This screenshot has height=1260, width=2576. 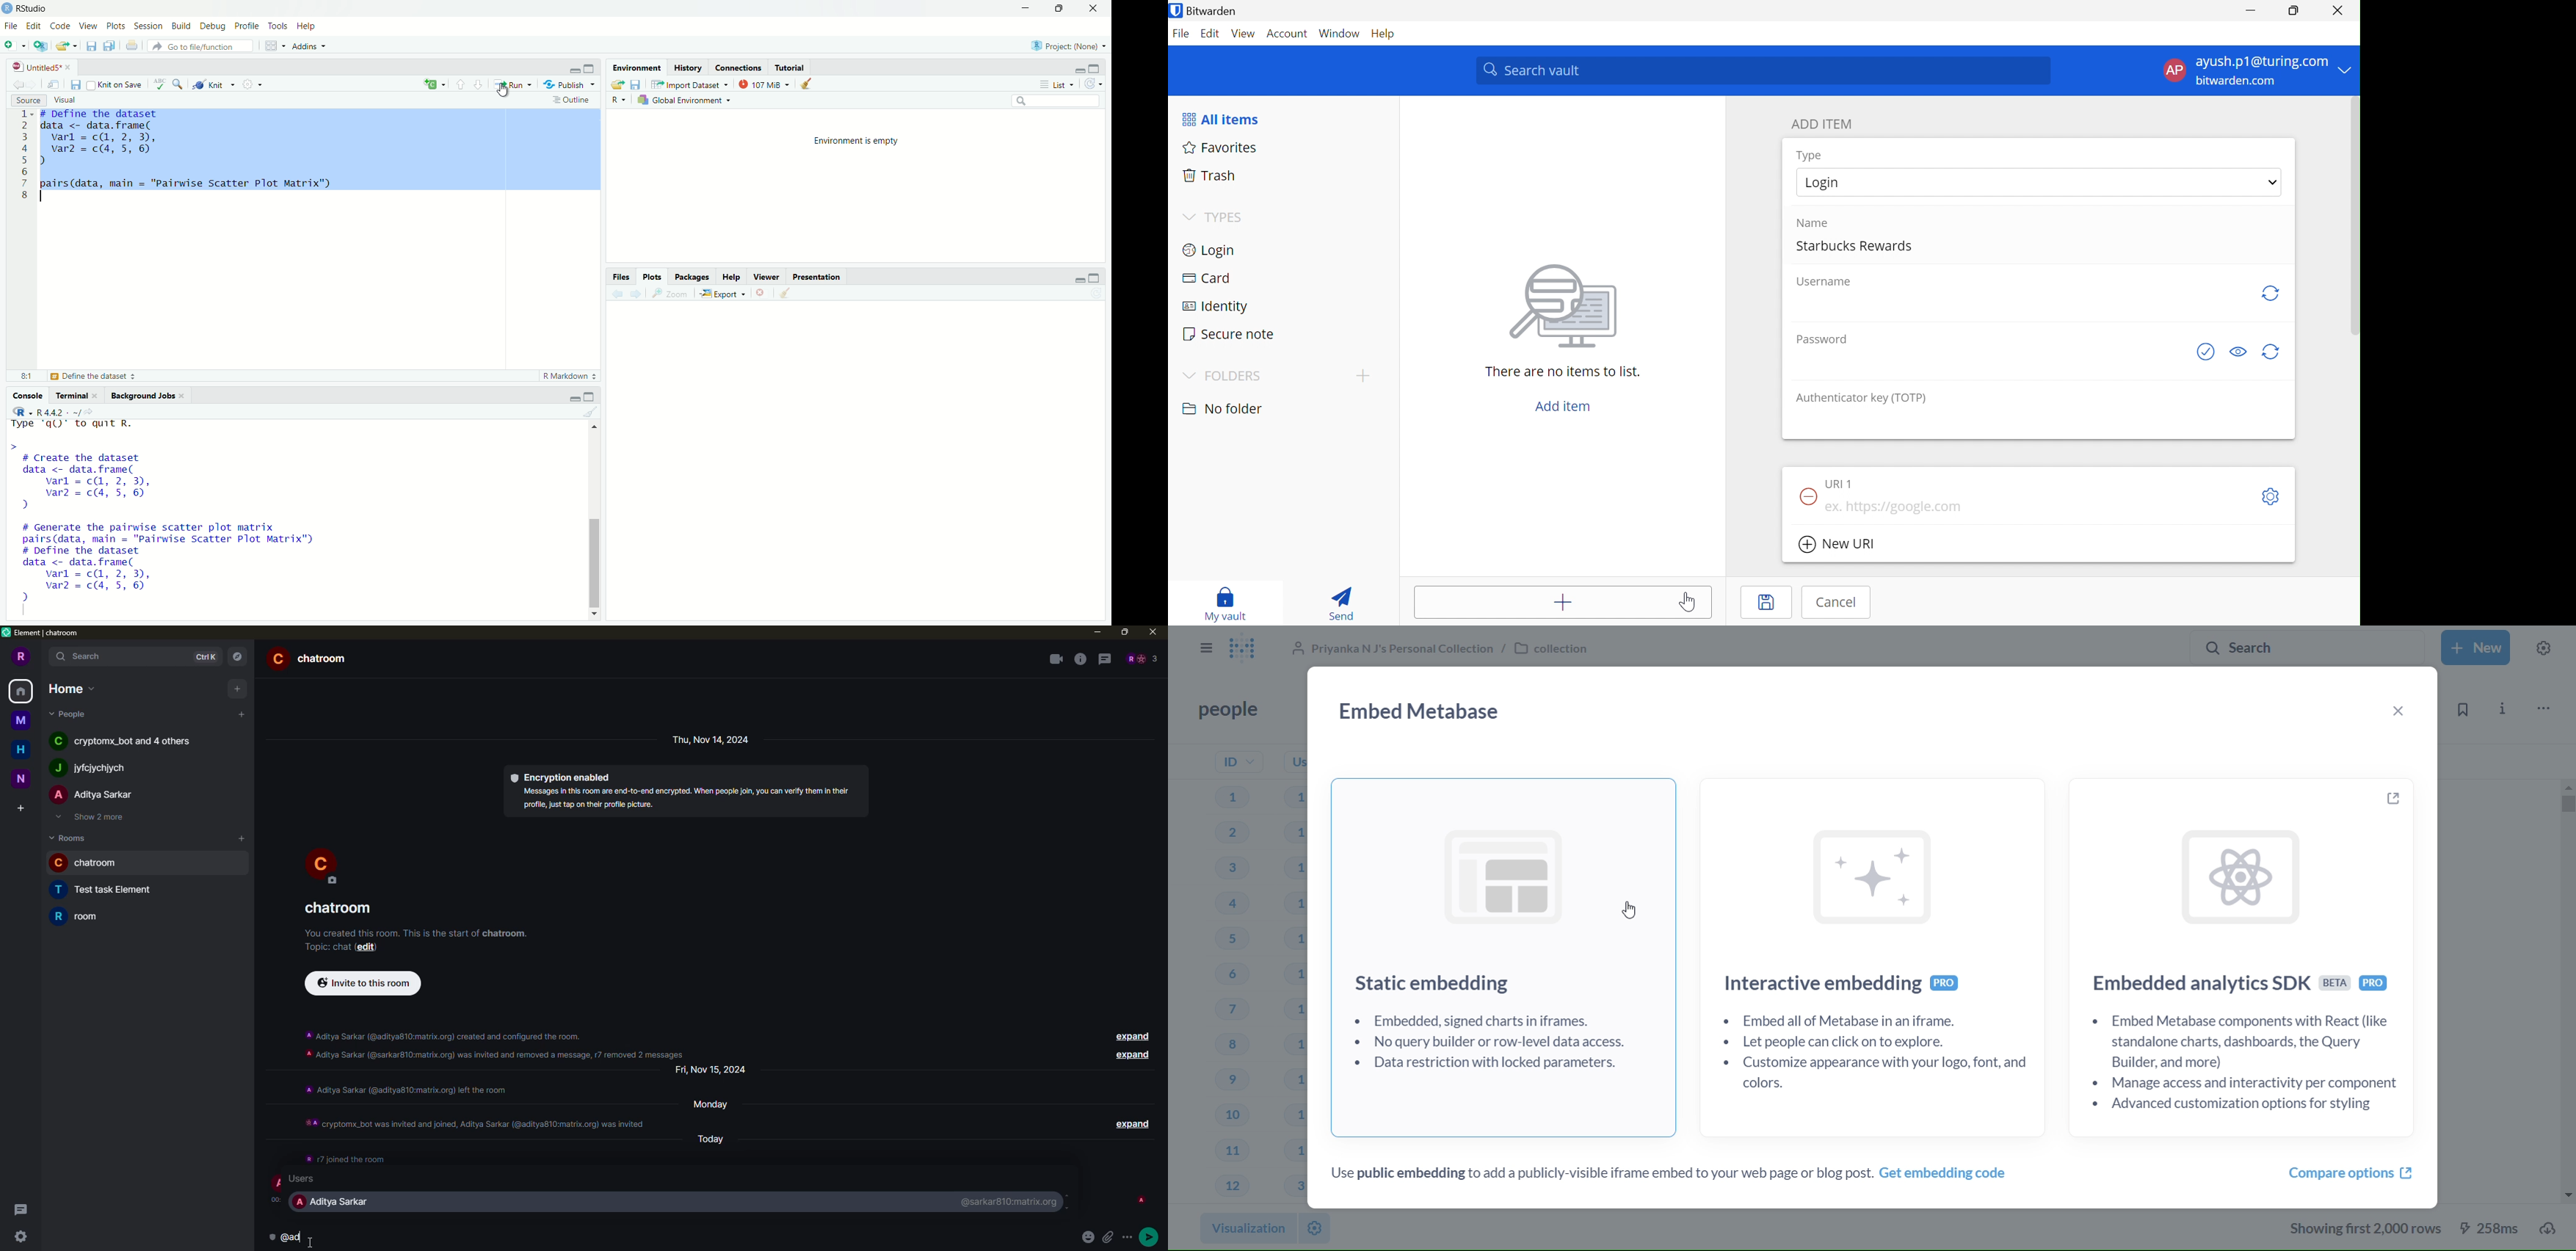 What do you see at coordinates (590, 68) in the screenshot?
I see `Maximize` at bounding box center [590, 68].